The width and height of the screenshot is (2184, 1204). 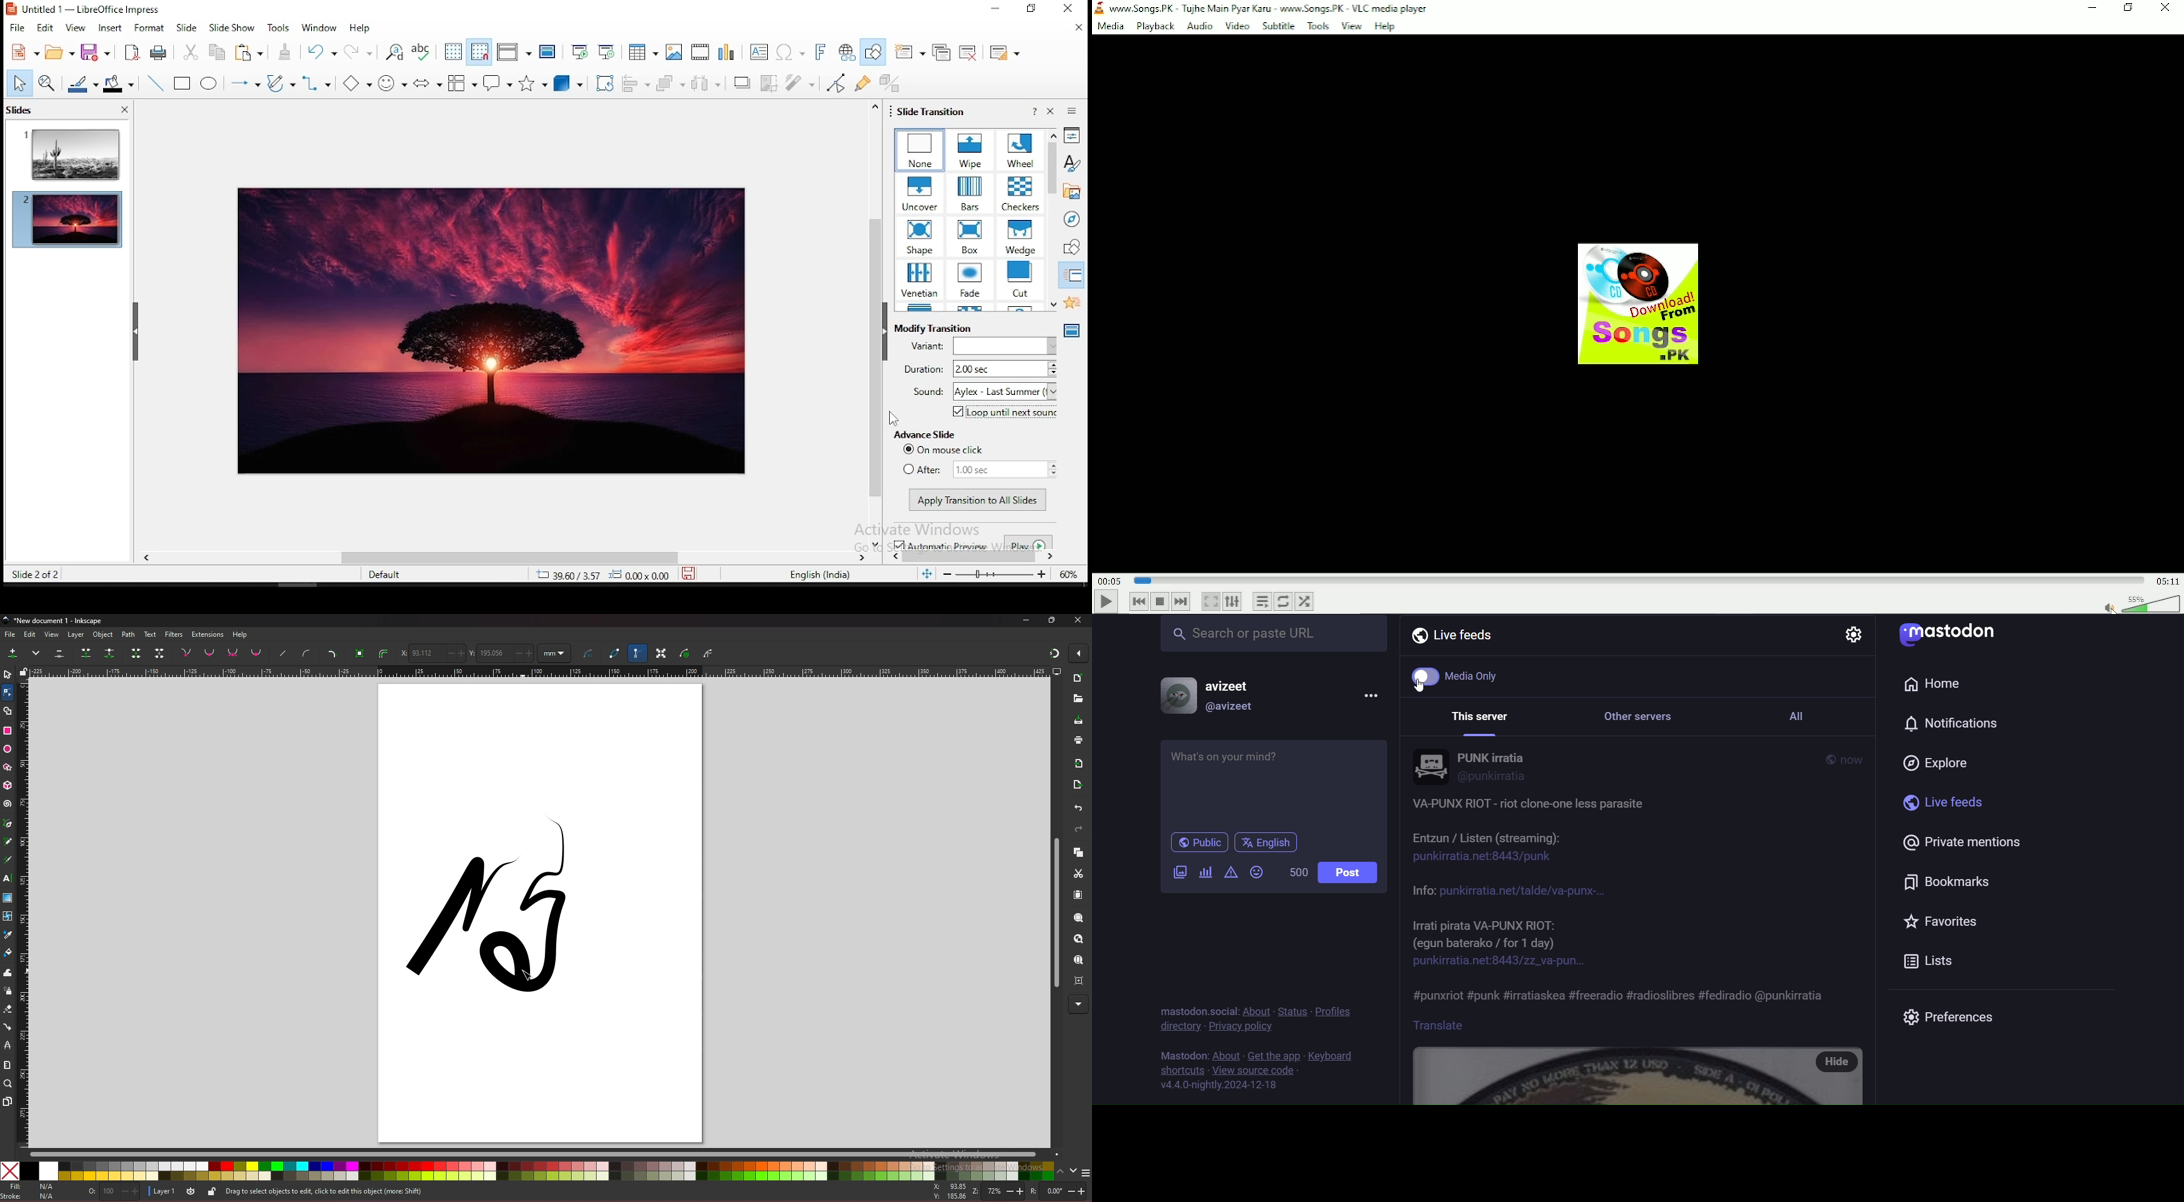 What do you see at coordinates (250, 54) in the screenshot?
I see `paste` at bounding box center [250, 54].